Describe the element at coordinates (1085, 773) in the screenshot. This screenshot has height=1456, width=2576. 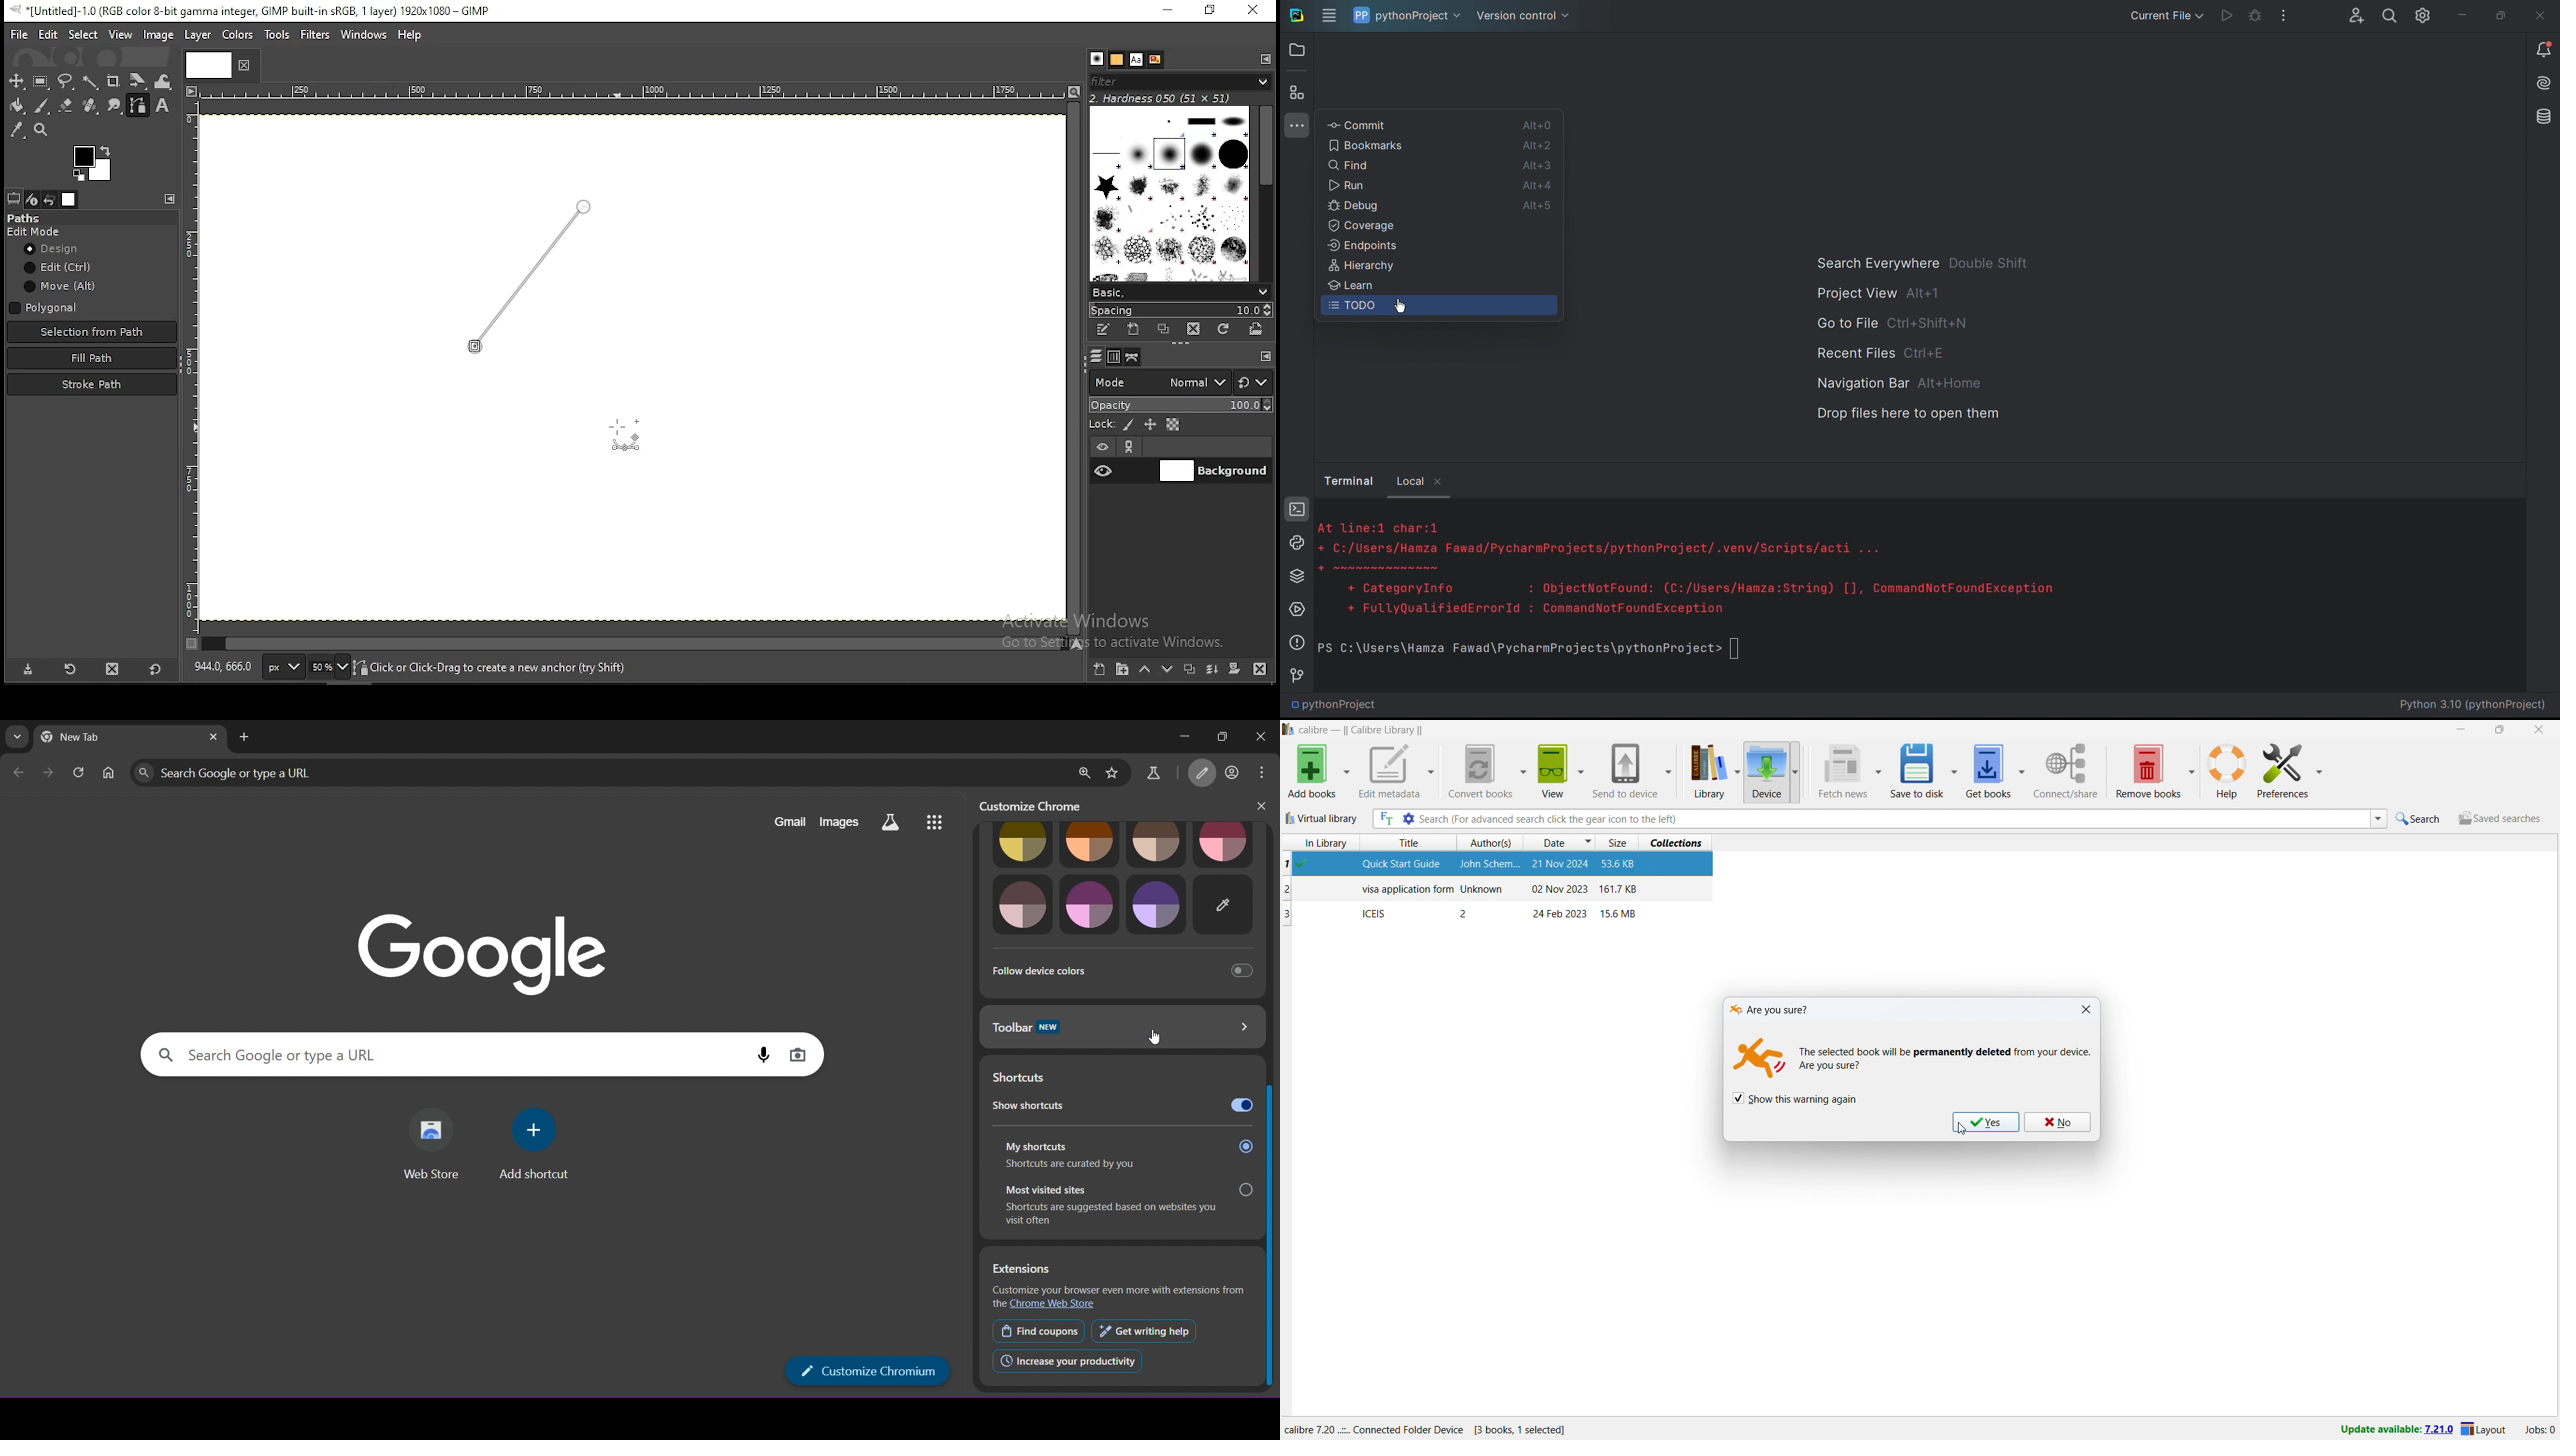
I see `zoom ` at that location.